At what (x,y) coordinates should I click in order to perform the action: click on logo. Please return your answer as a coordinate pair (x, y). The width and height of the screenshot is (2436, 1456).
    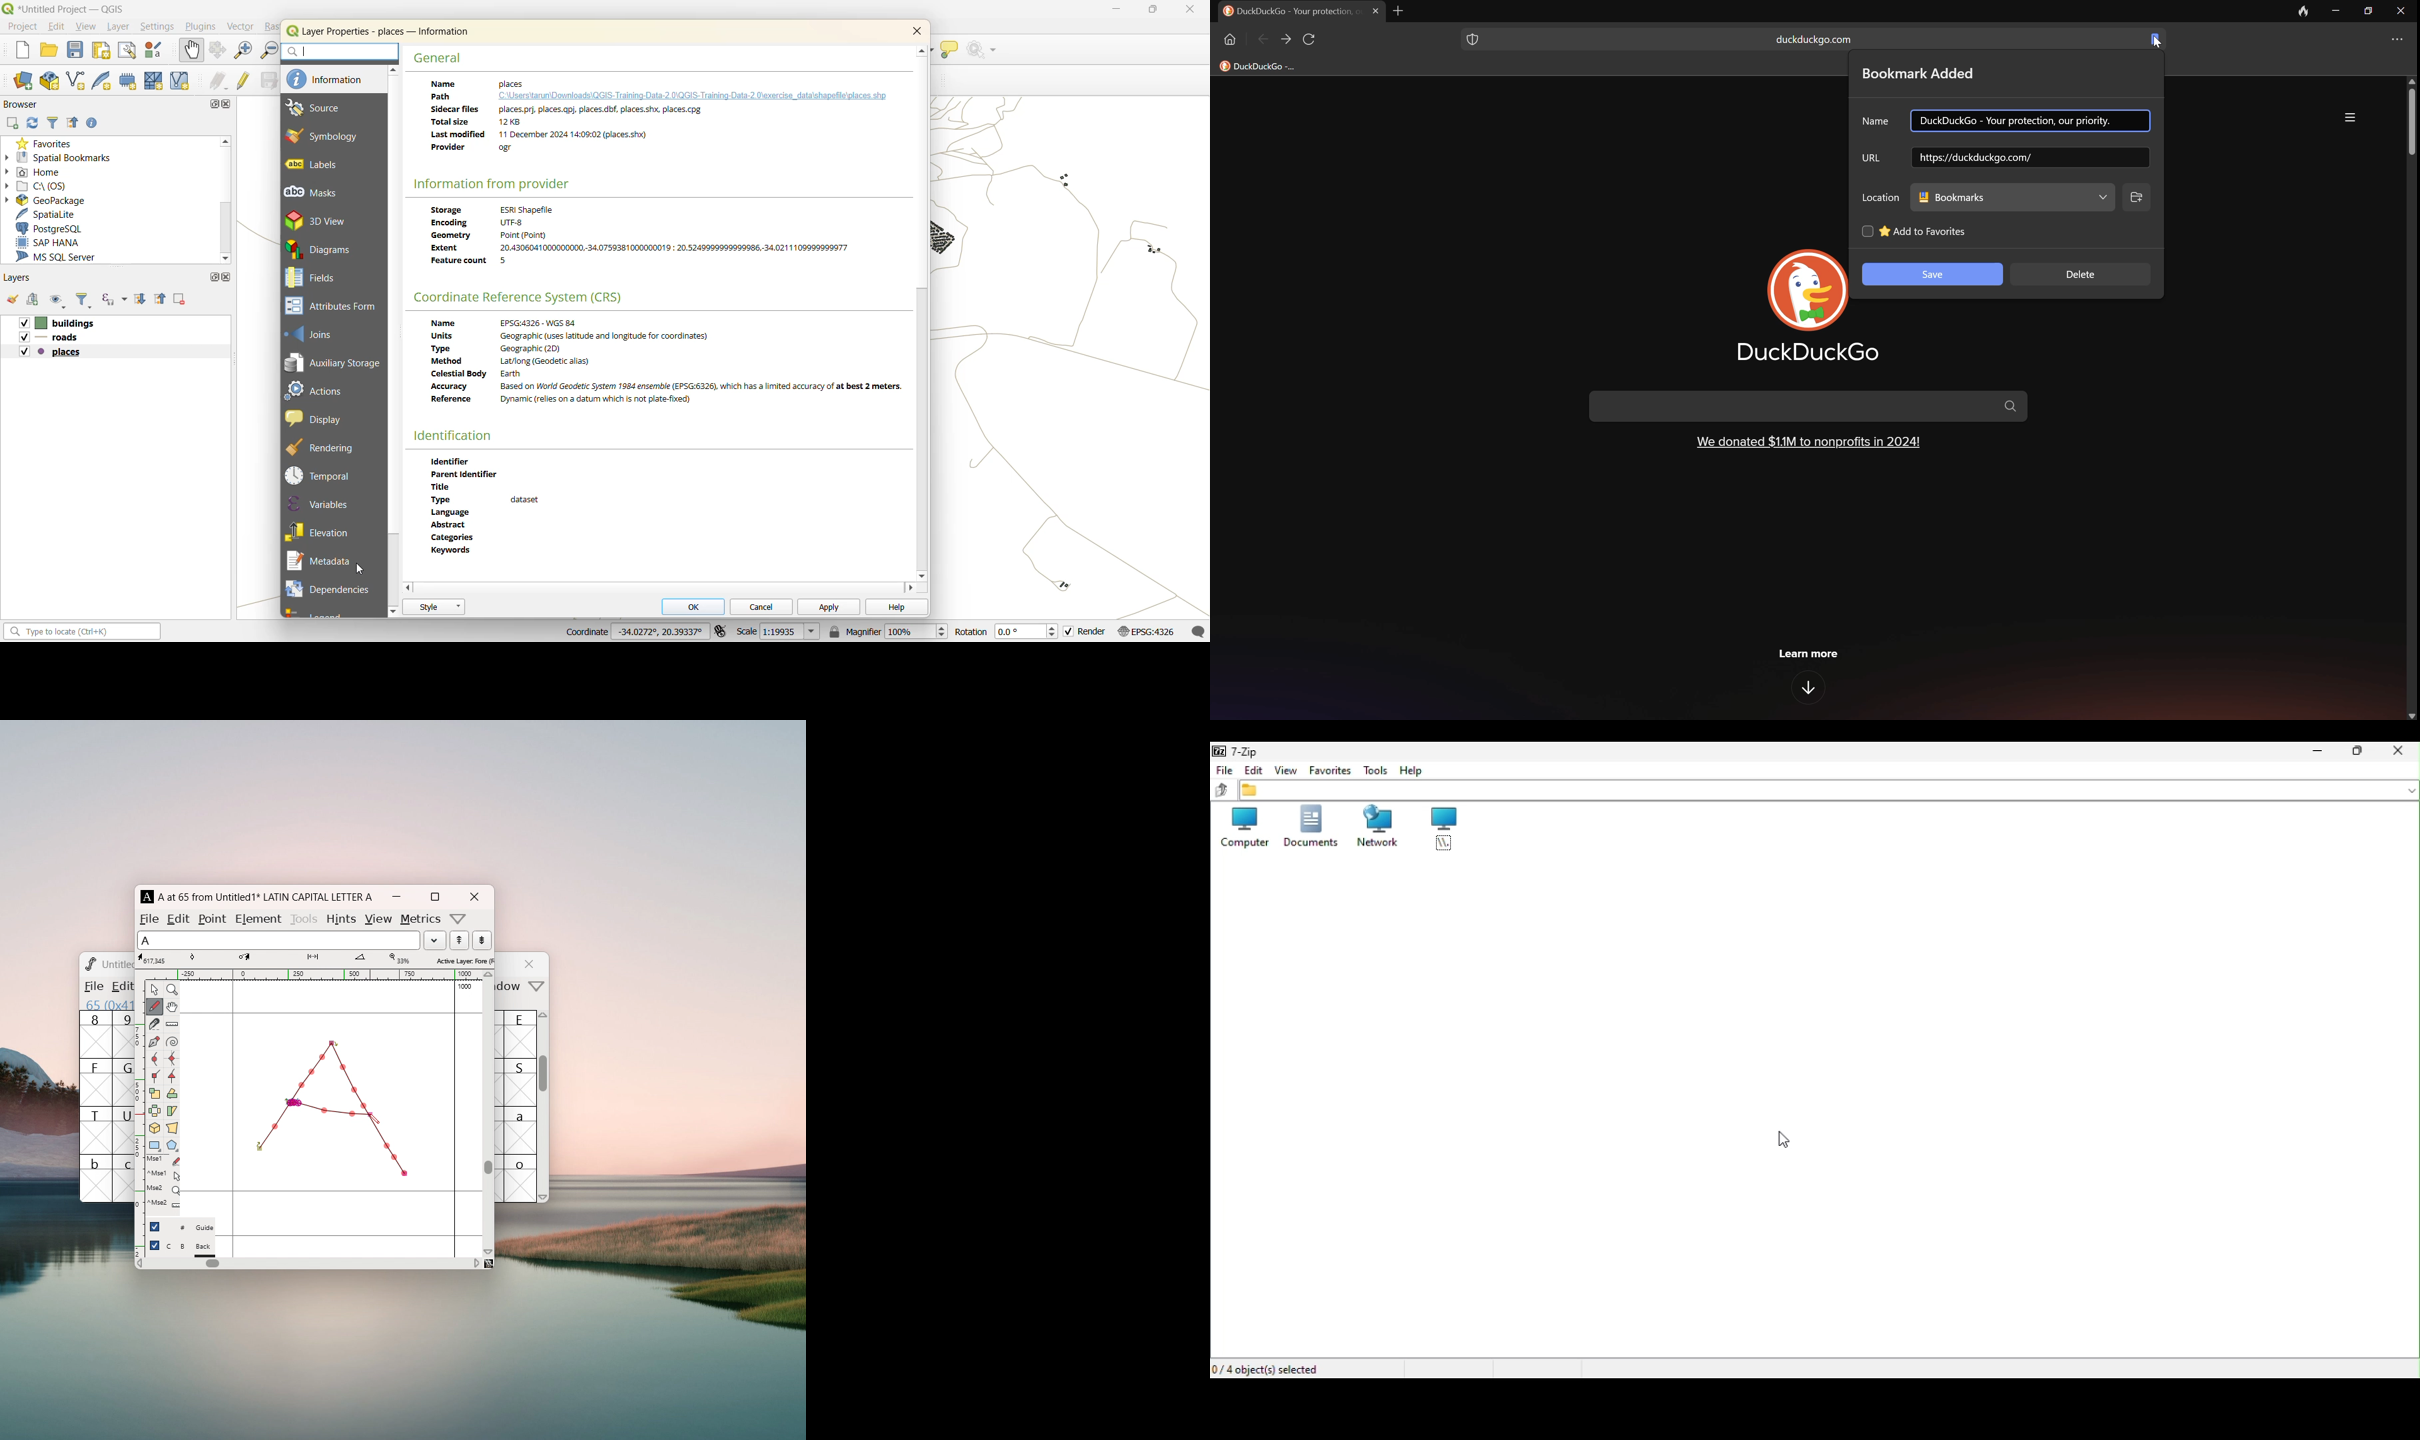
    Looking at the image, I should click on (89, 963).